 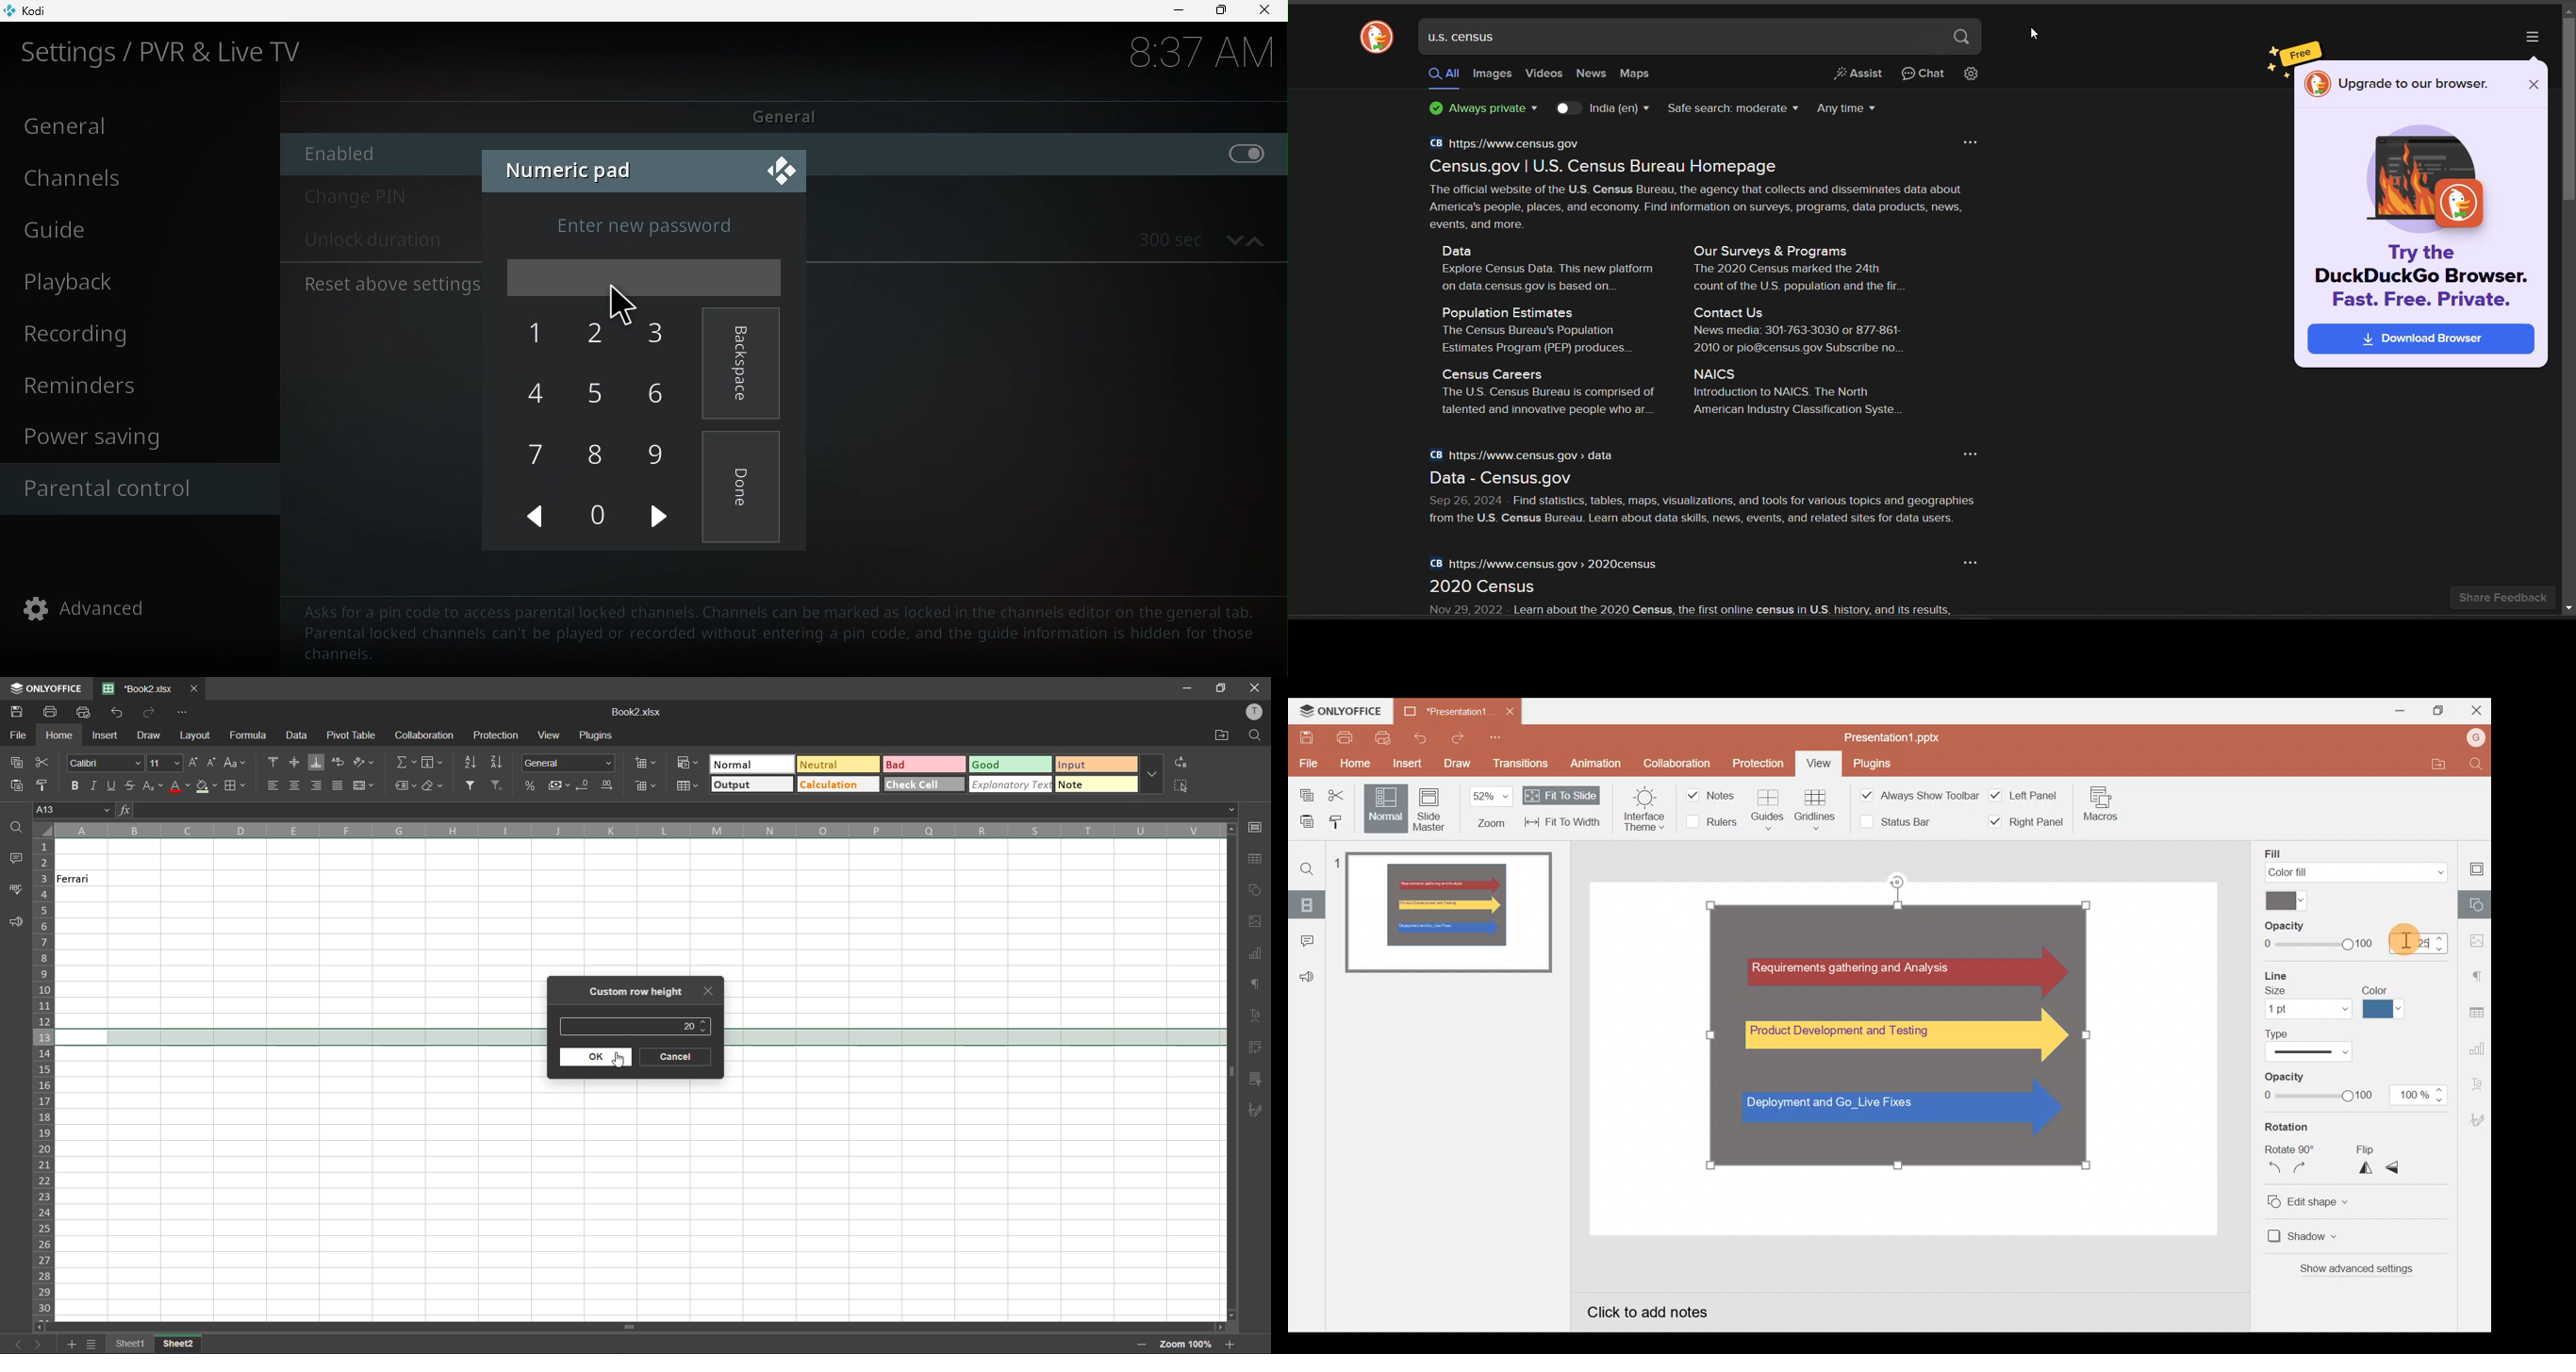 What do you see at coordinates (1220, 10) in the screenshot?
I see `Maximize` at bounding box center [1220, 10].